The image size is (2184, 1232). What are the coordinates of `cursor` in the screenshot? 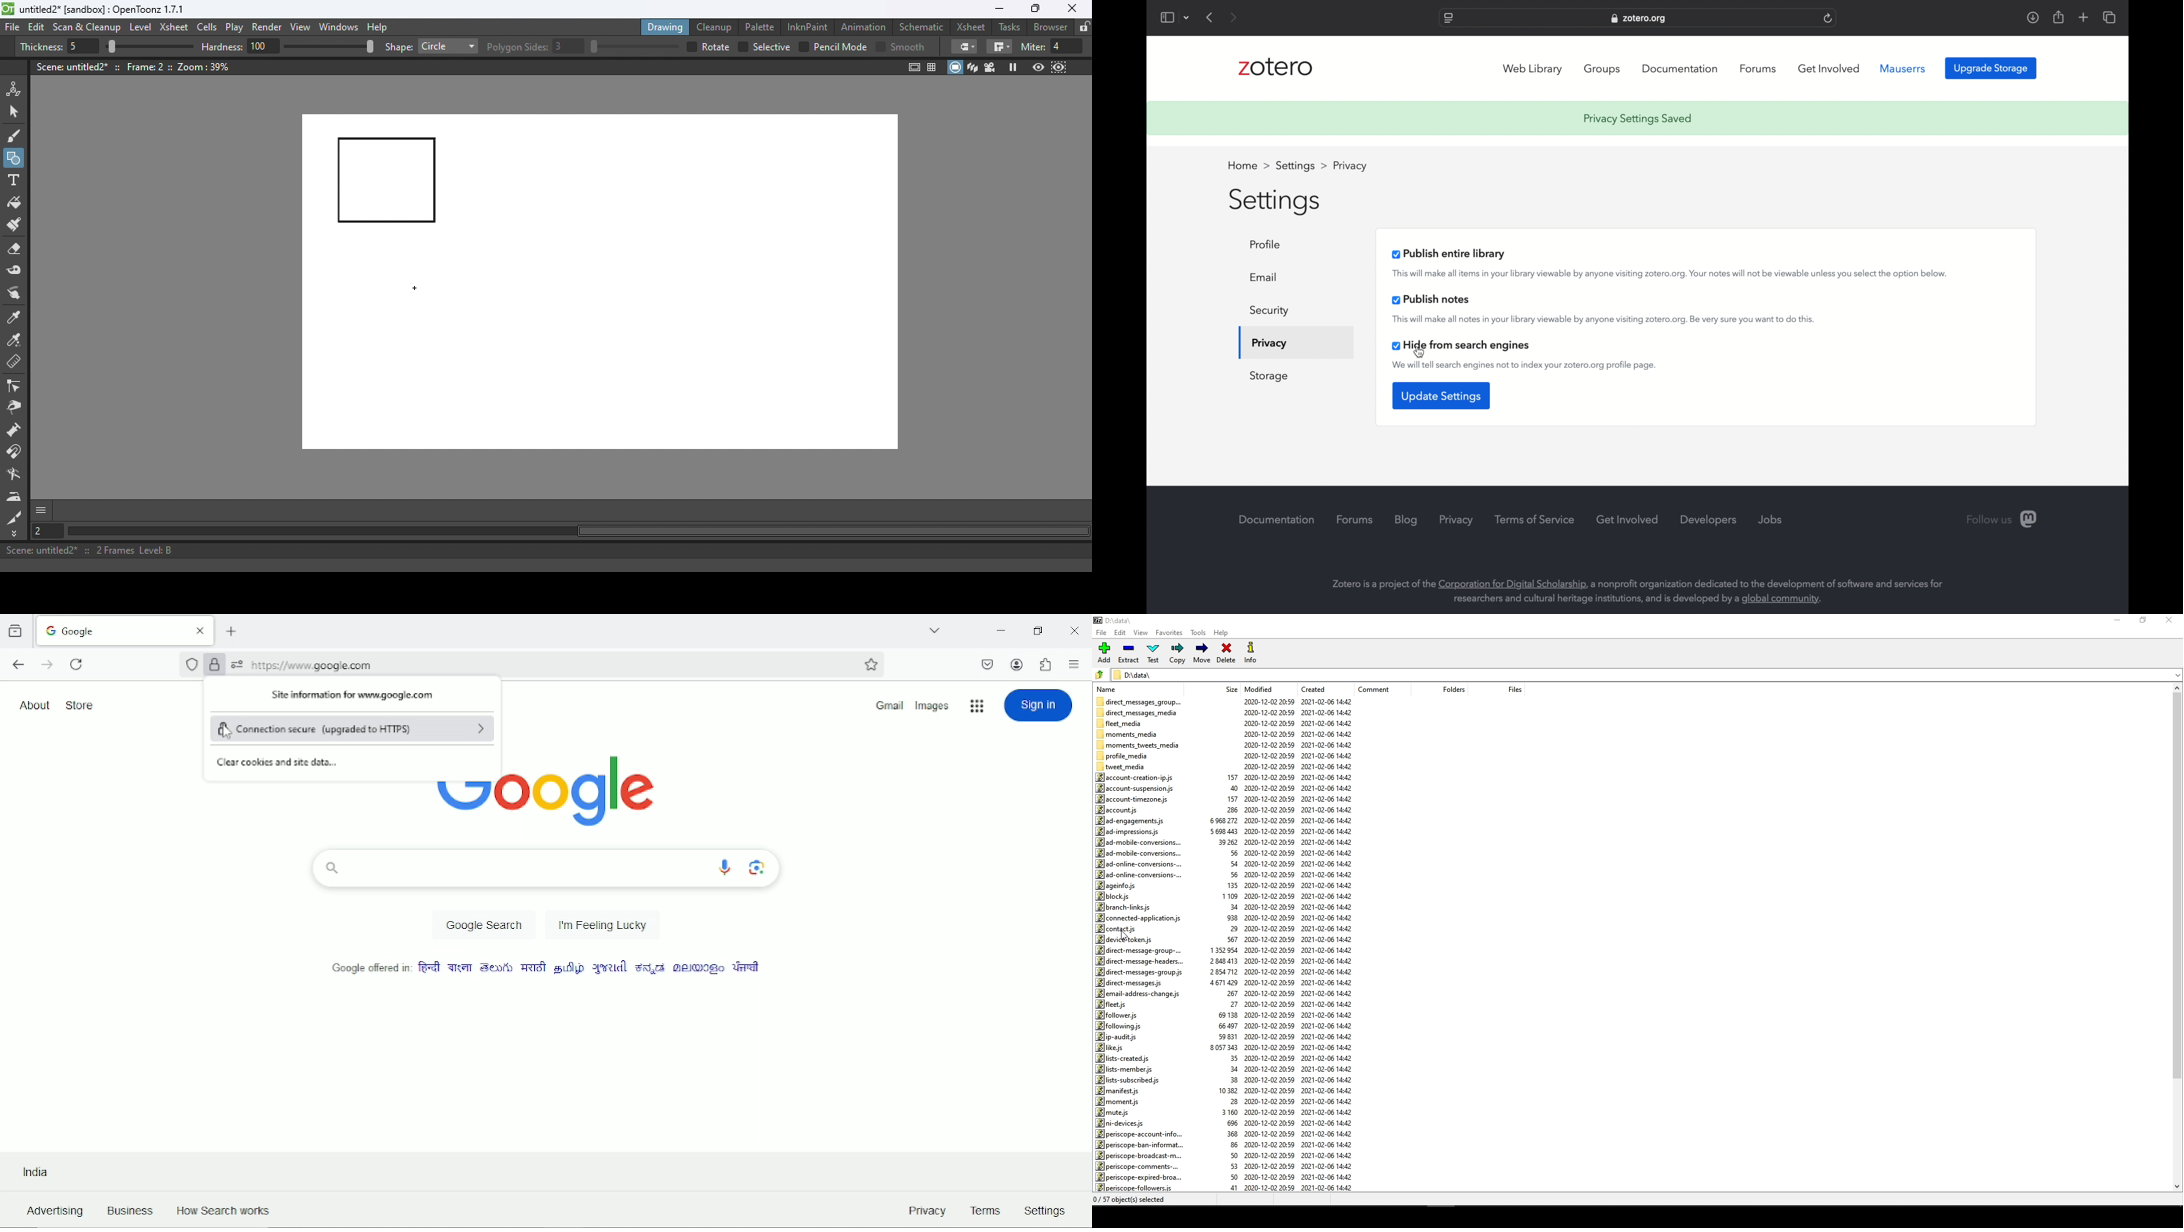 It's located at (1420, 352).